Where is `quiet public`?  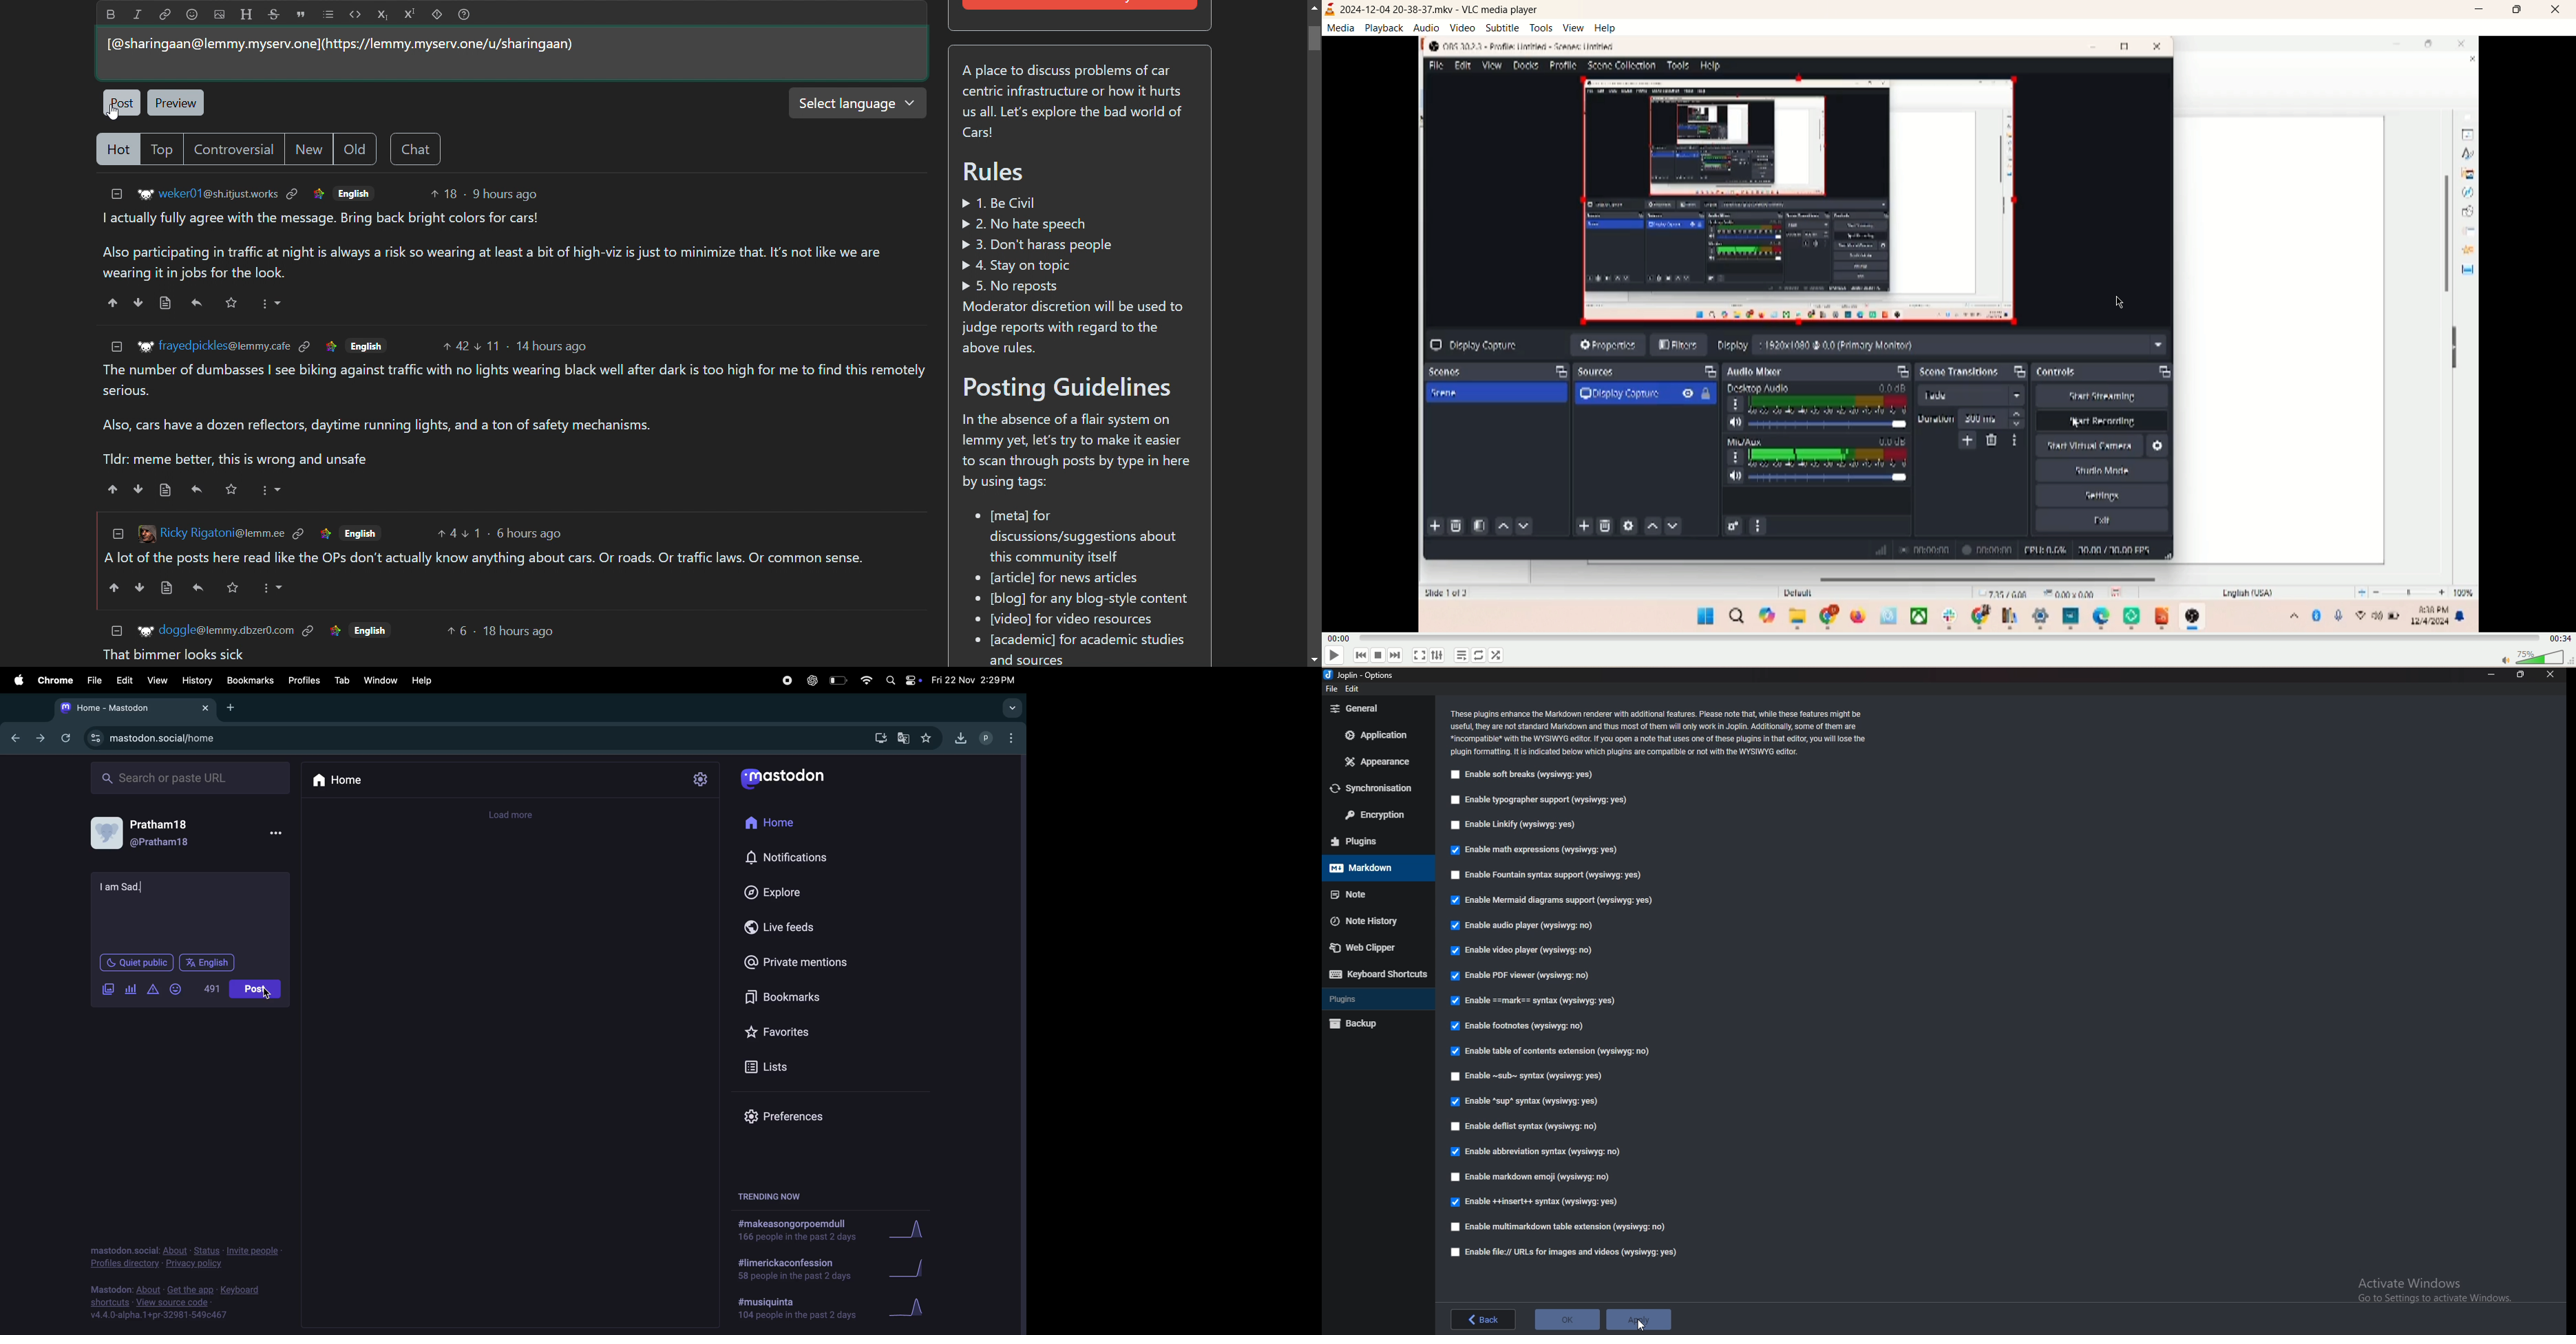 quiet public is located at coordinates (136, 961).